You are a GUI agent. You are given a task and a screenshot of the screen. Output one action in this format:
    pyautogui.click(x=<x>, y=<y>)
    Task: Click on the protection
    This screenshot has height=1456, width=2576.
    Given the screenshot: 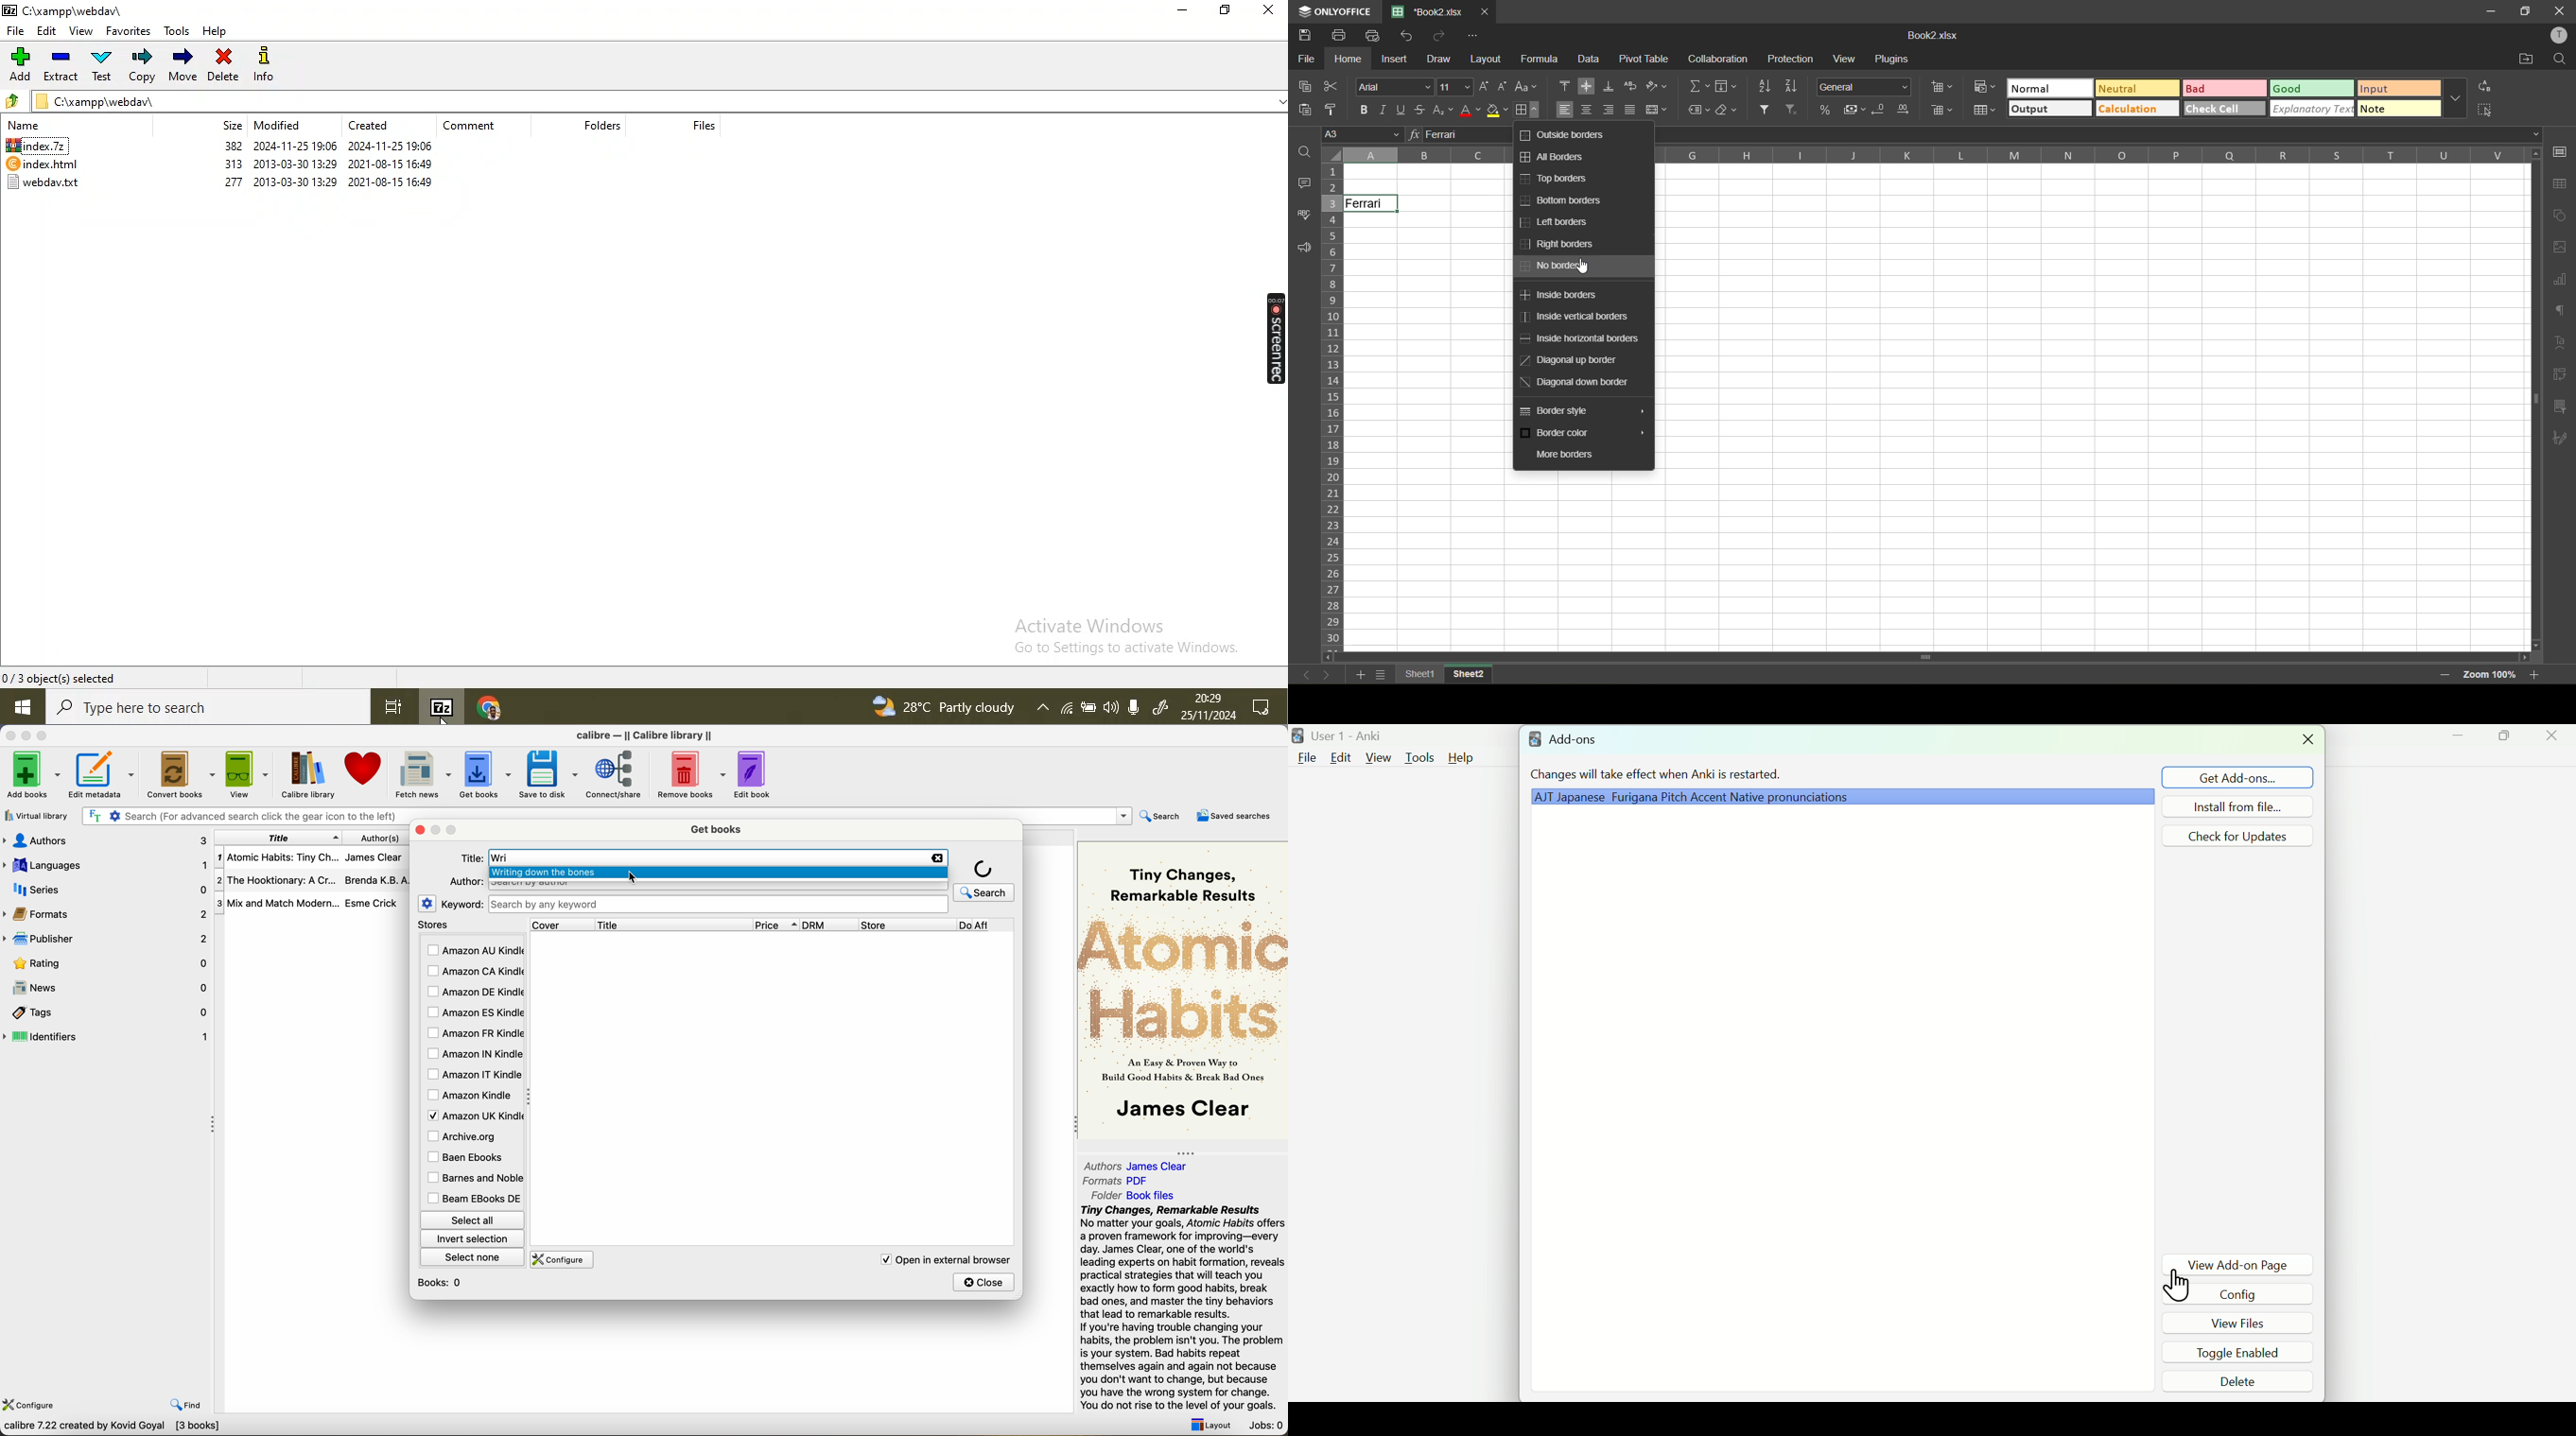 What is the action you would take?
    pyautogui.click(x=1789, y=59)
    